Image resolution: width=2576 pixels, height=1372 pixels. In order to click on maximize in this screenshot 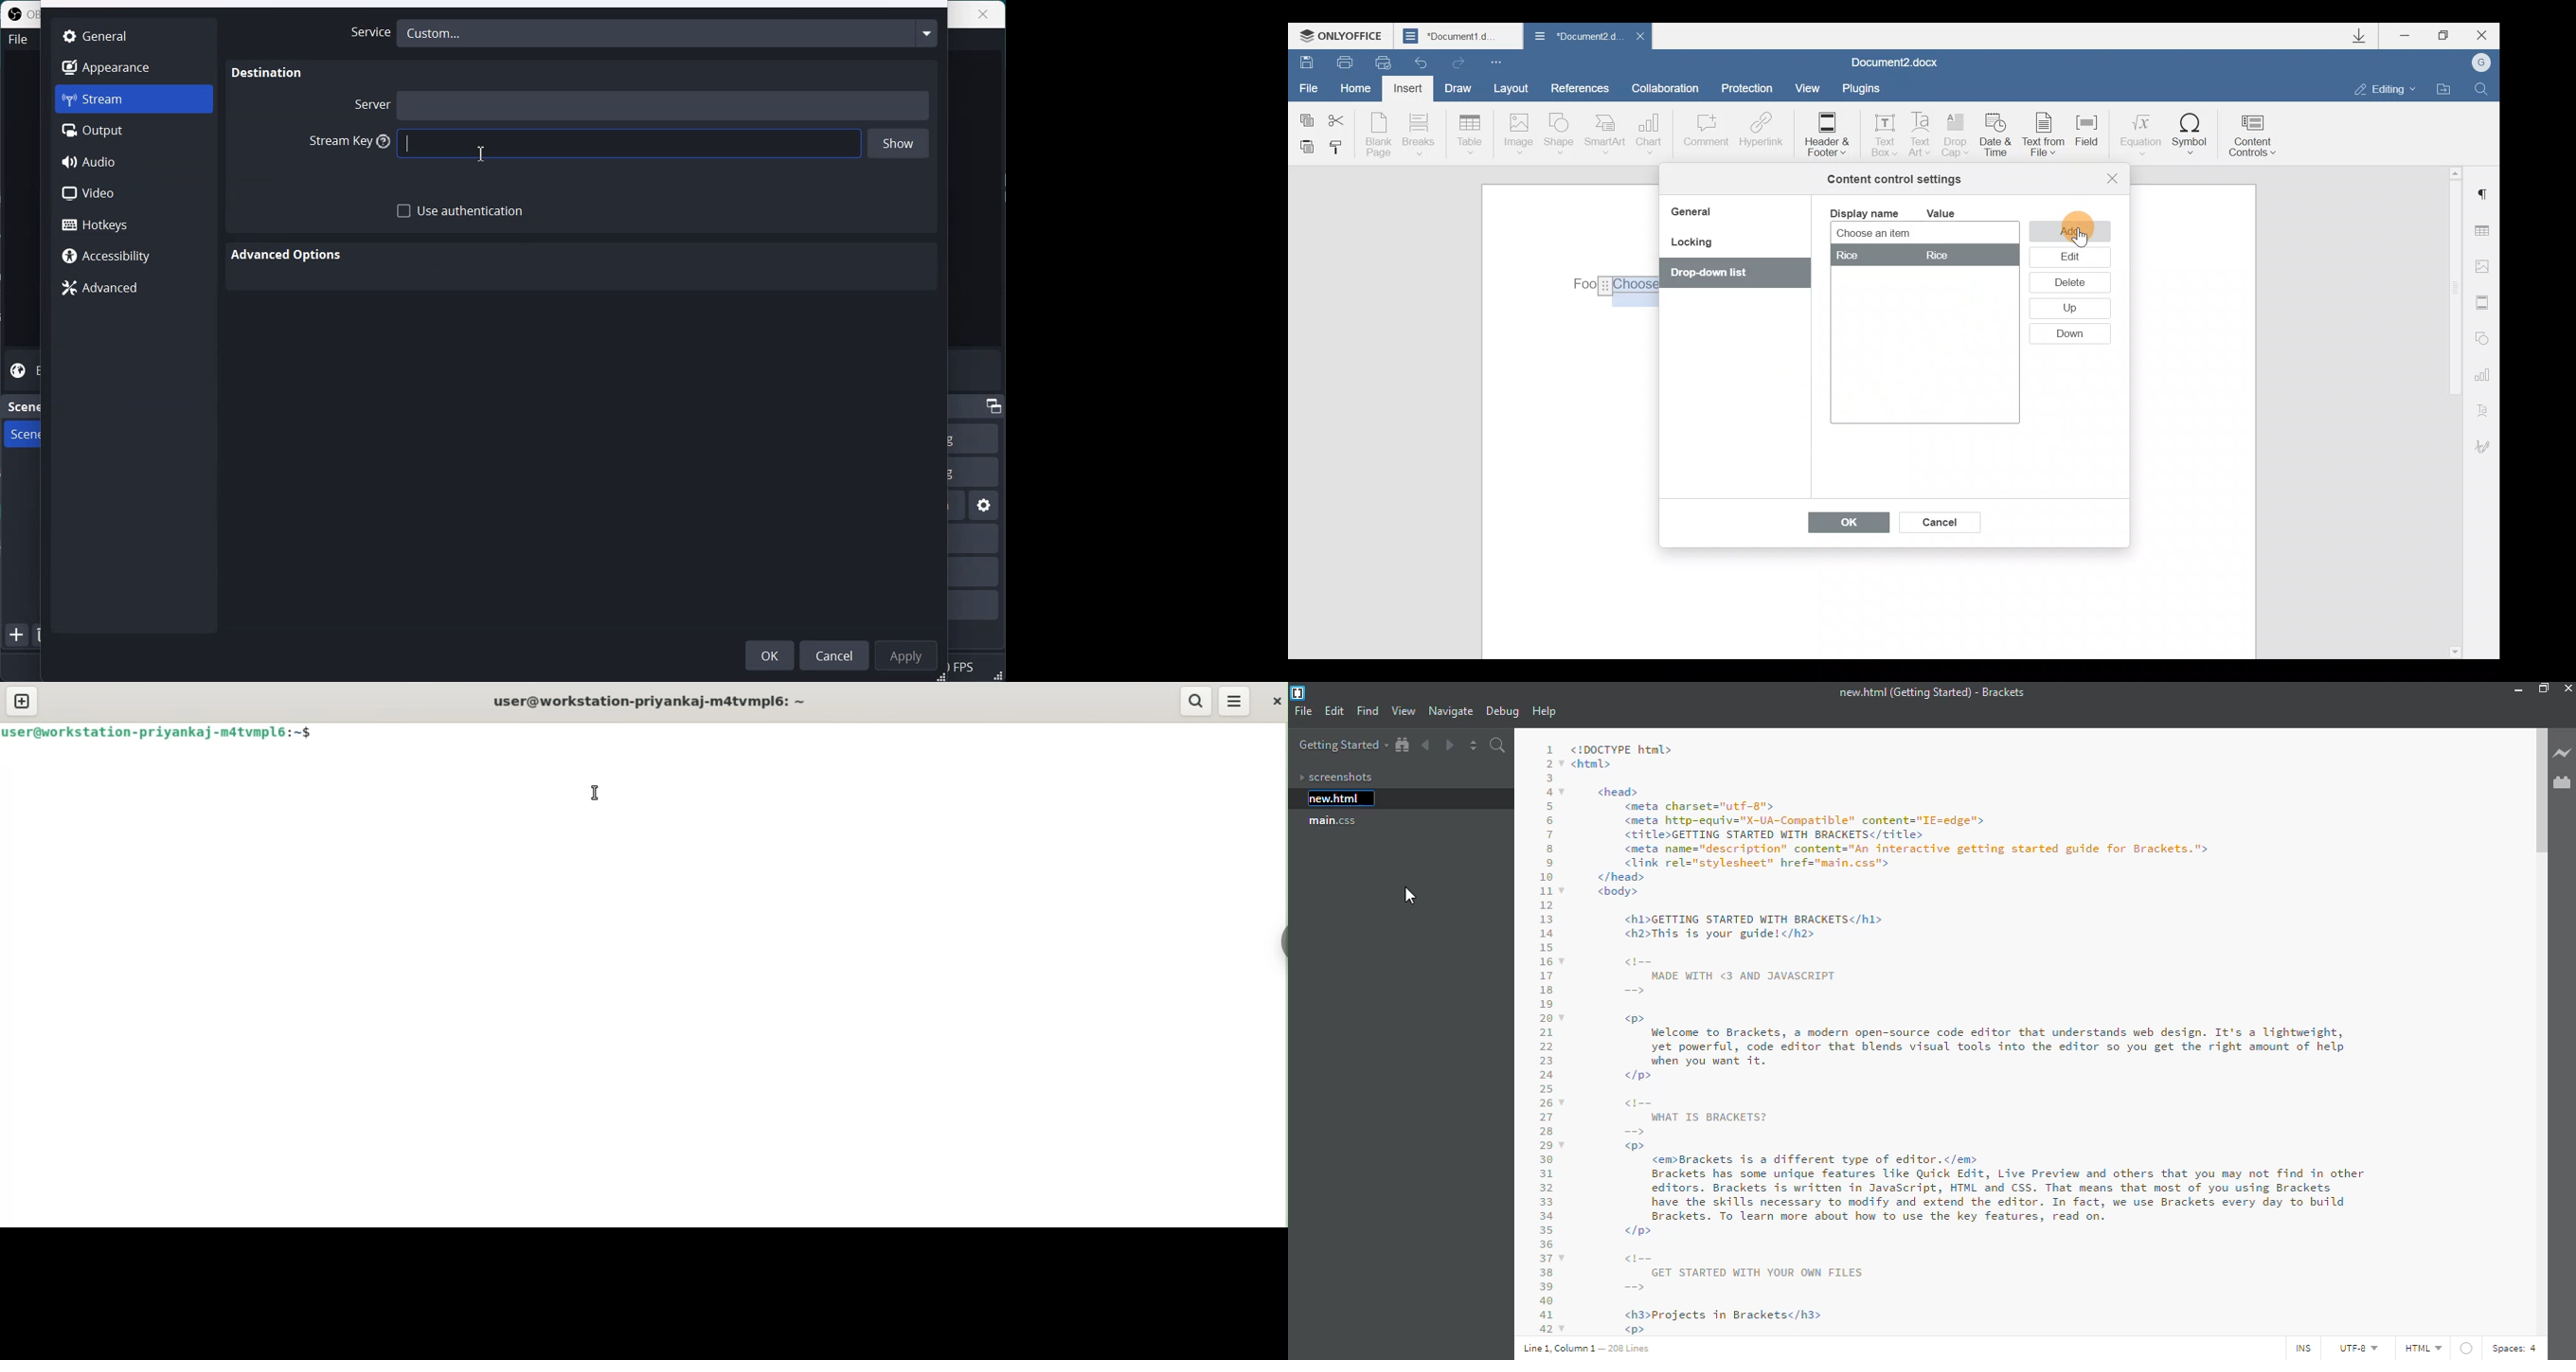, I will do `click(2544, 688)`.